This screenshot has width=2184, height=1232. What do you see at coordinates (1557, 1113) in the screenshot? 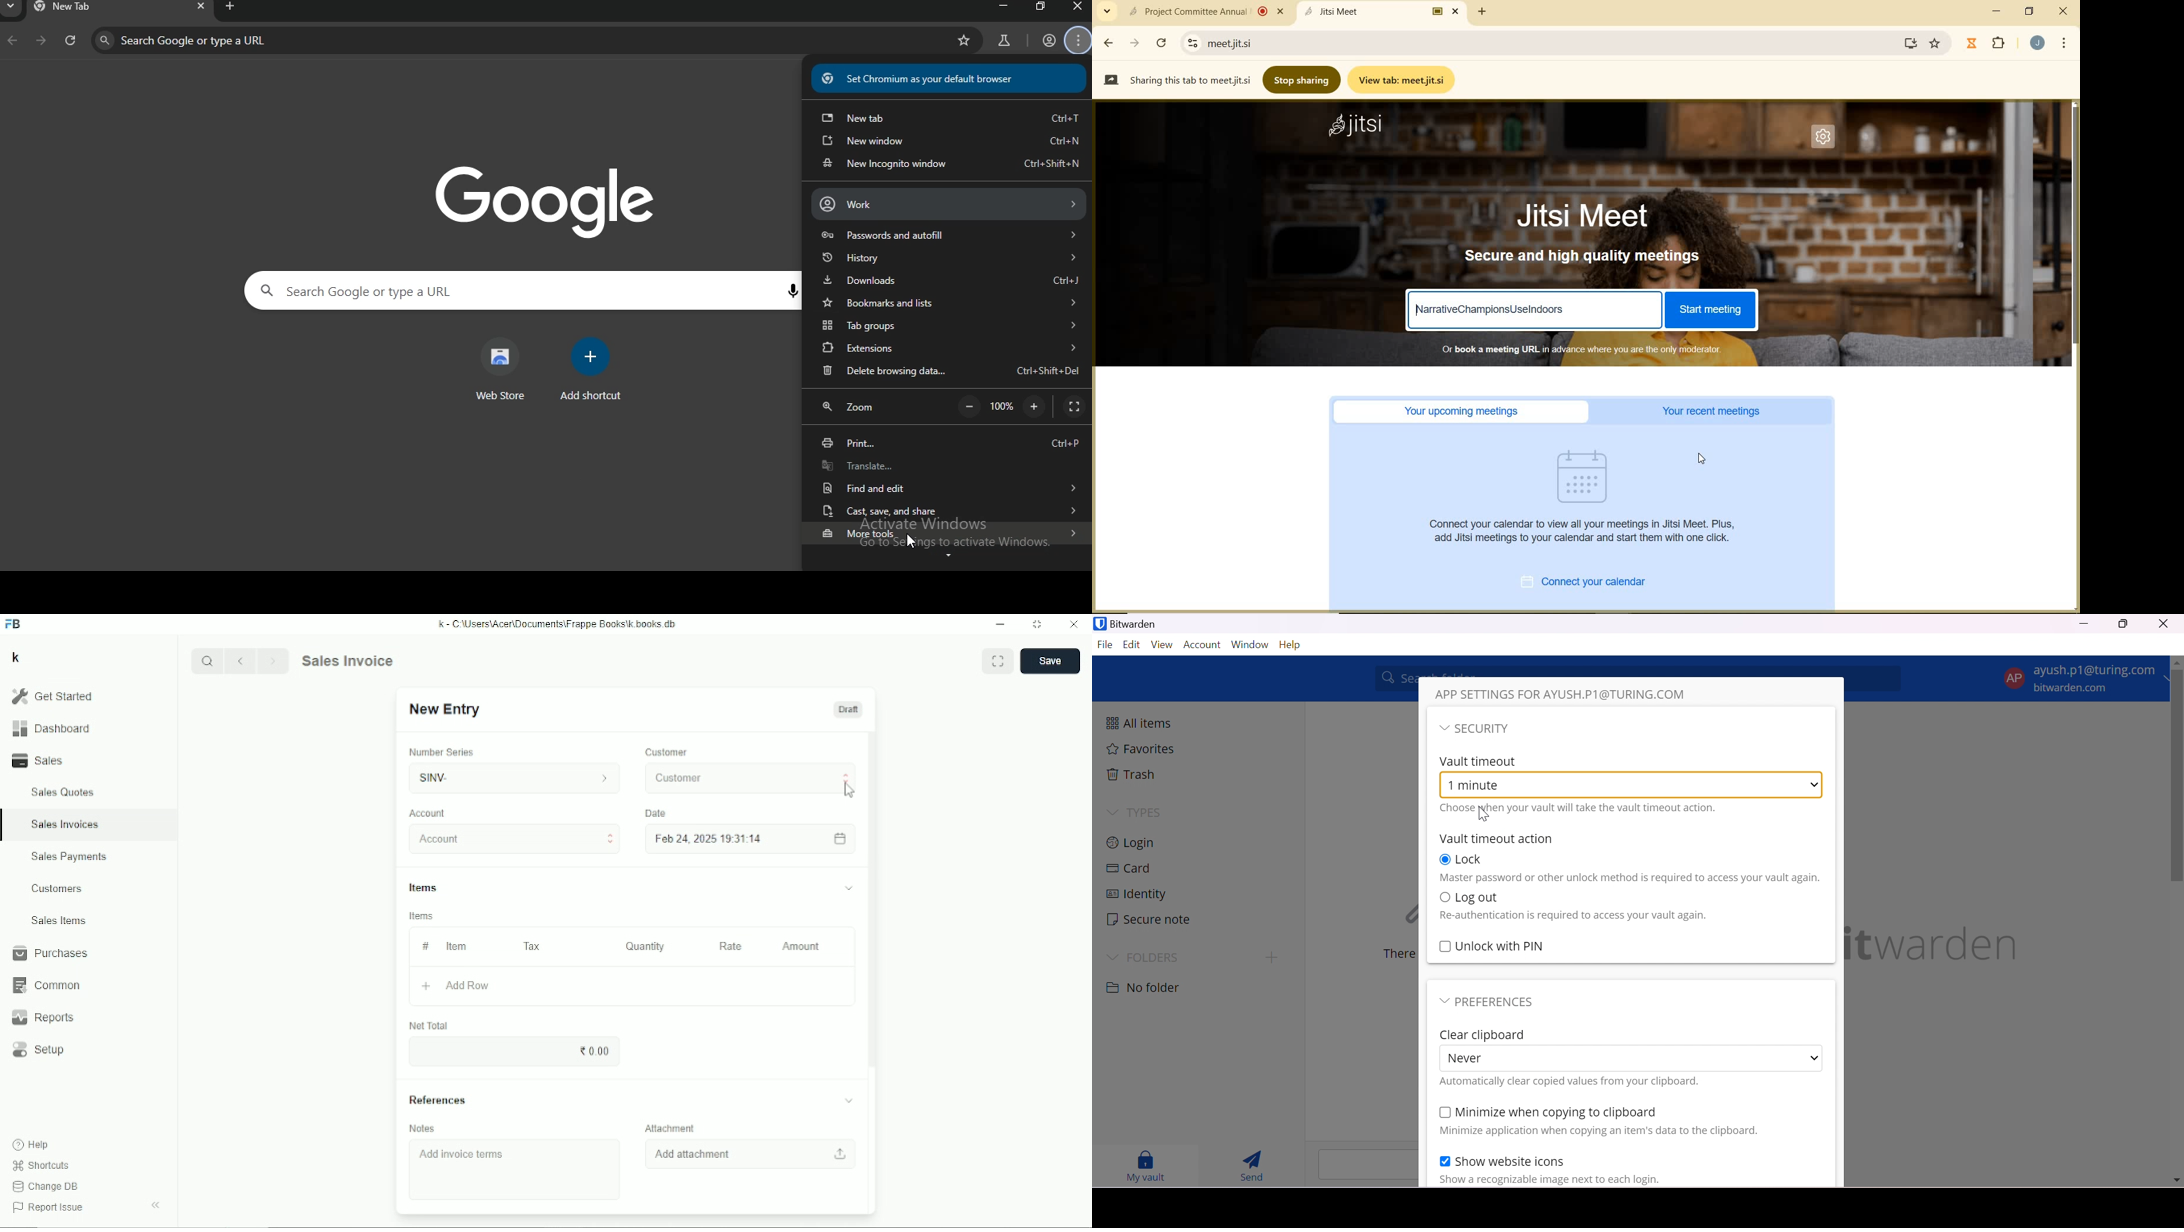
I see `Minimize when copying to clipboard.` at bounding box center [1557, 1113].